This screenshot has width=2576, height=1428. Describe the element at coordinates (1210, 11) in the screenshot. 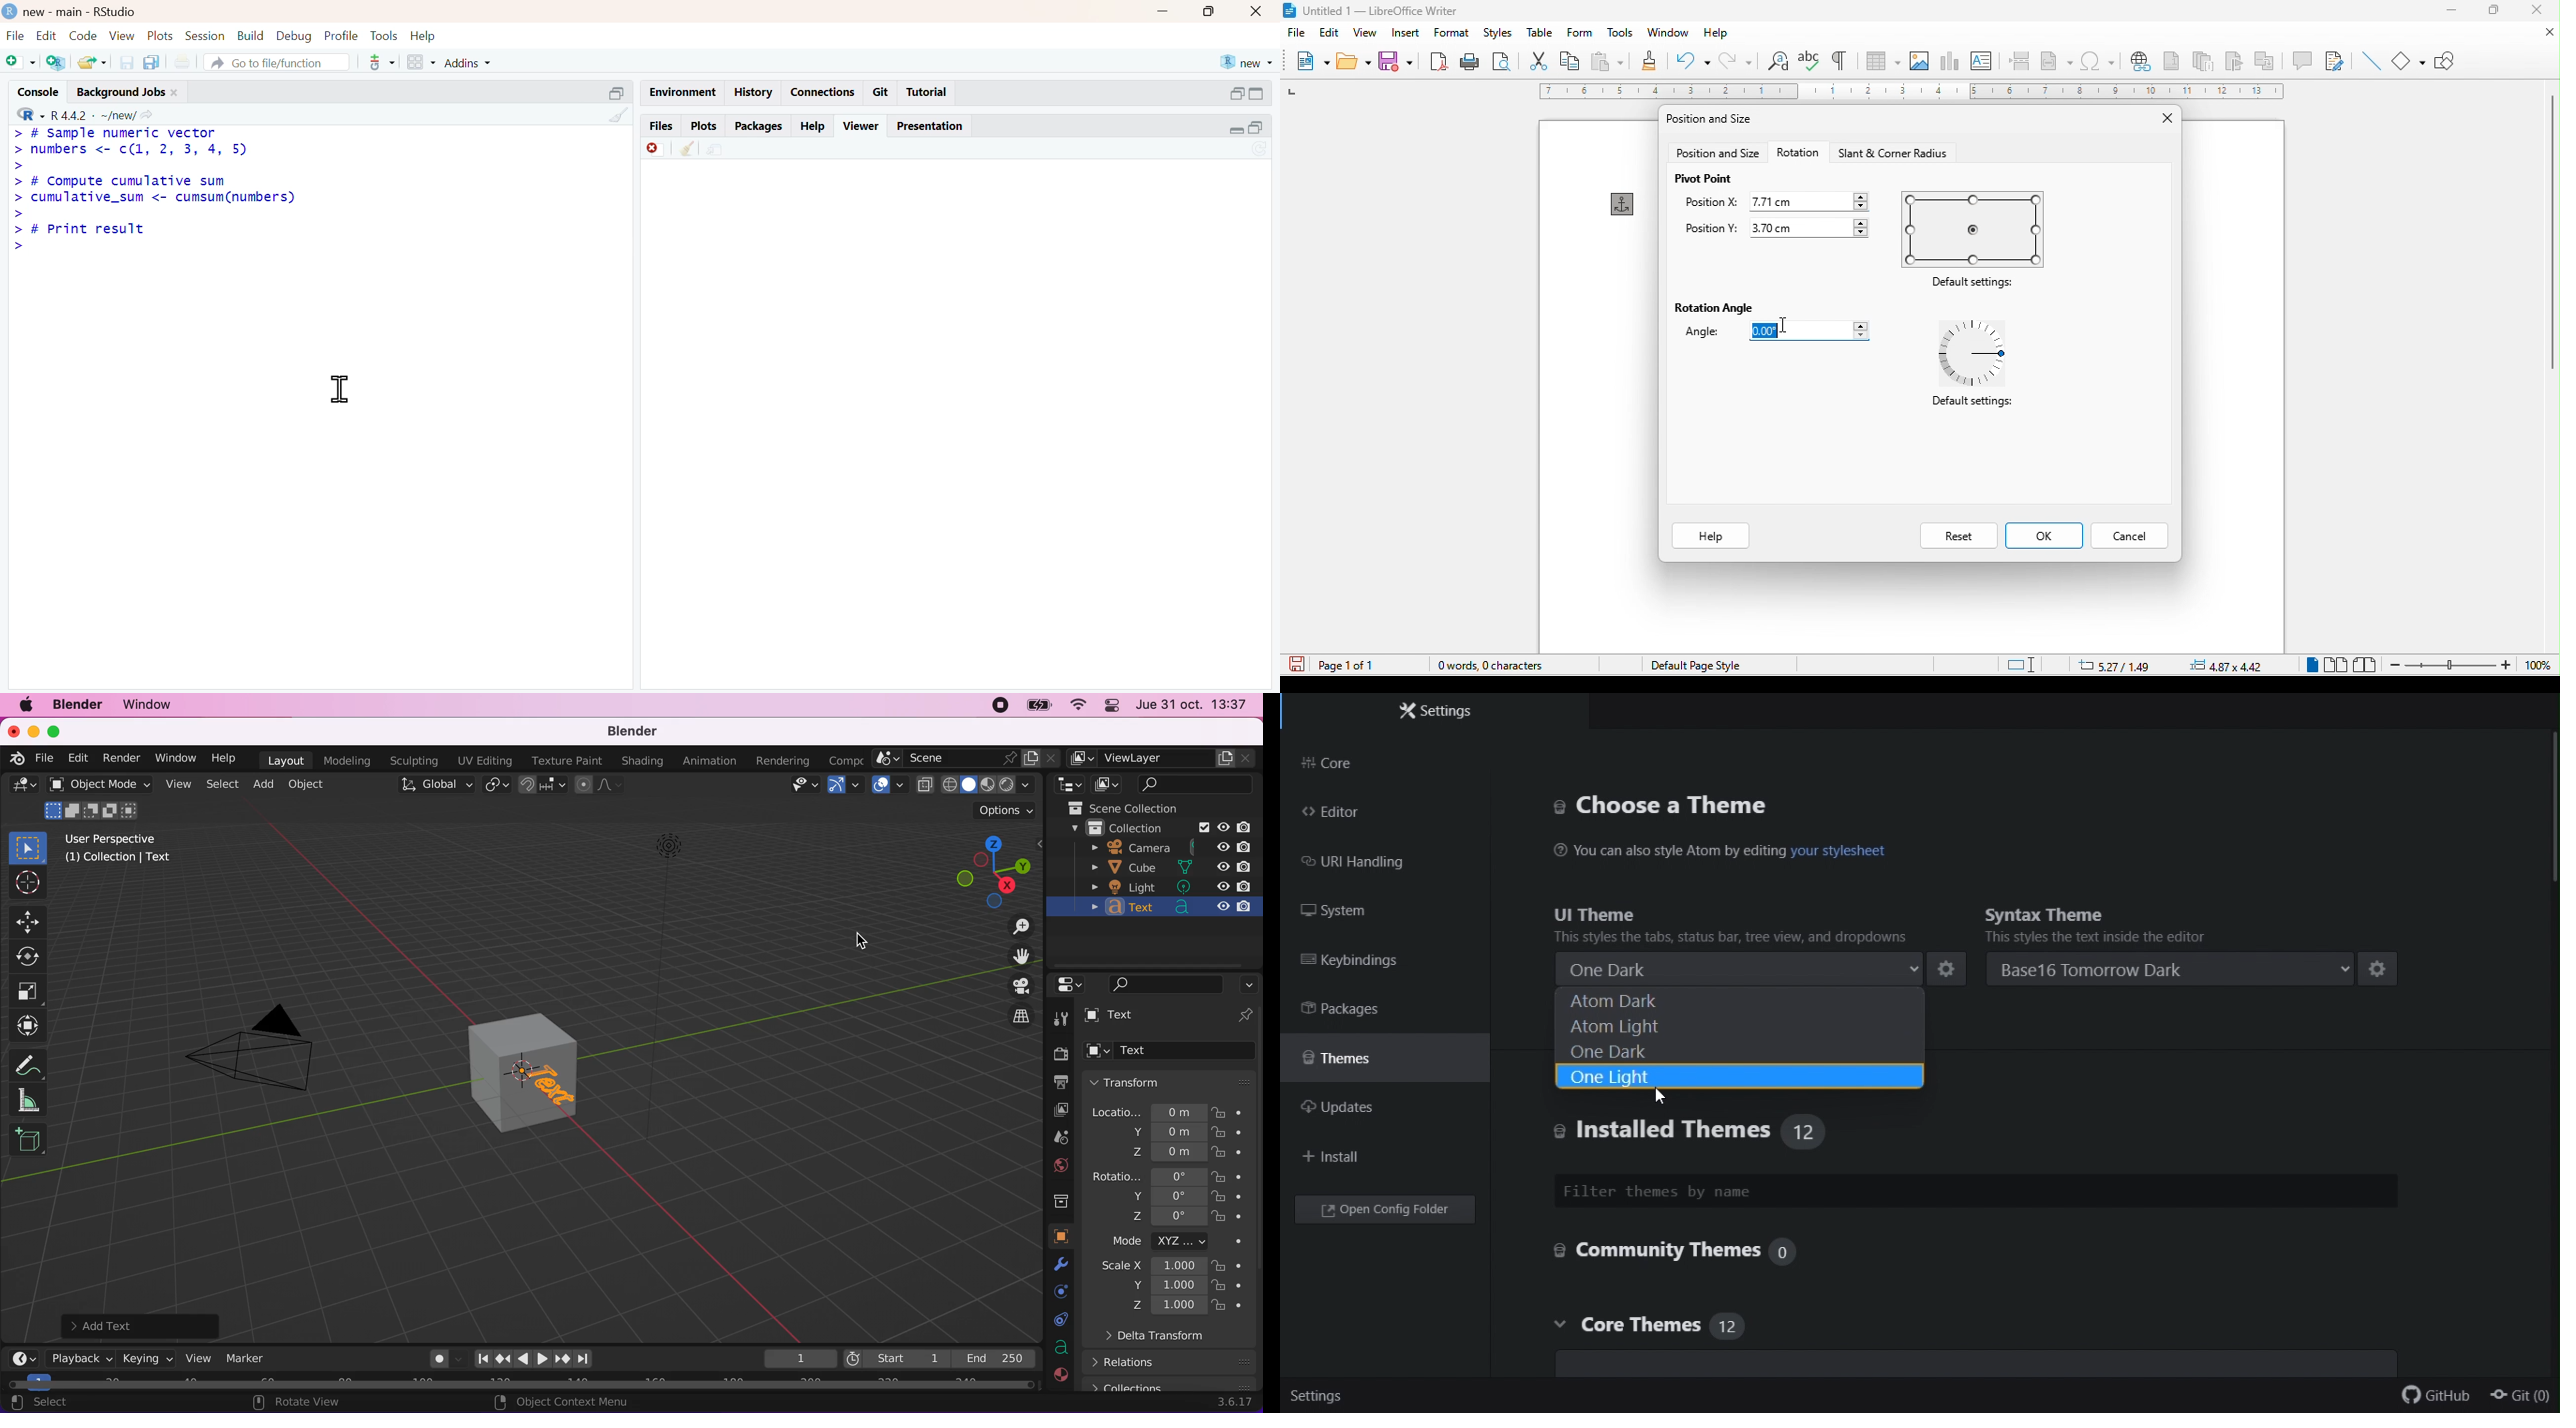

I see `maximize` at that location.